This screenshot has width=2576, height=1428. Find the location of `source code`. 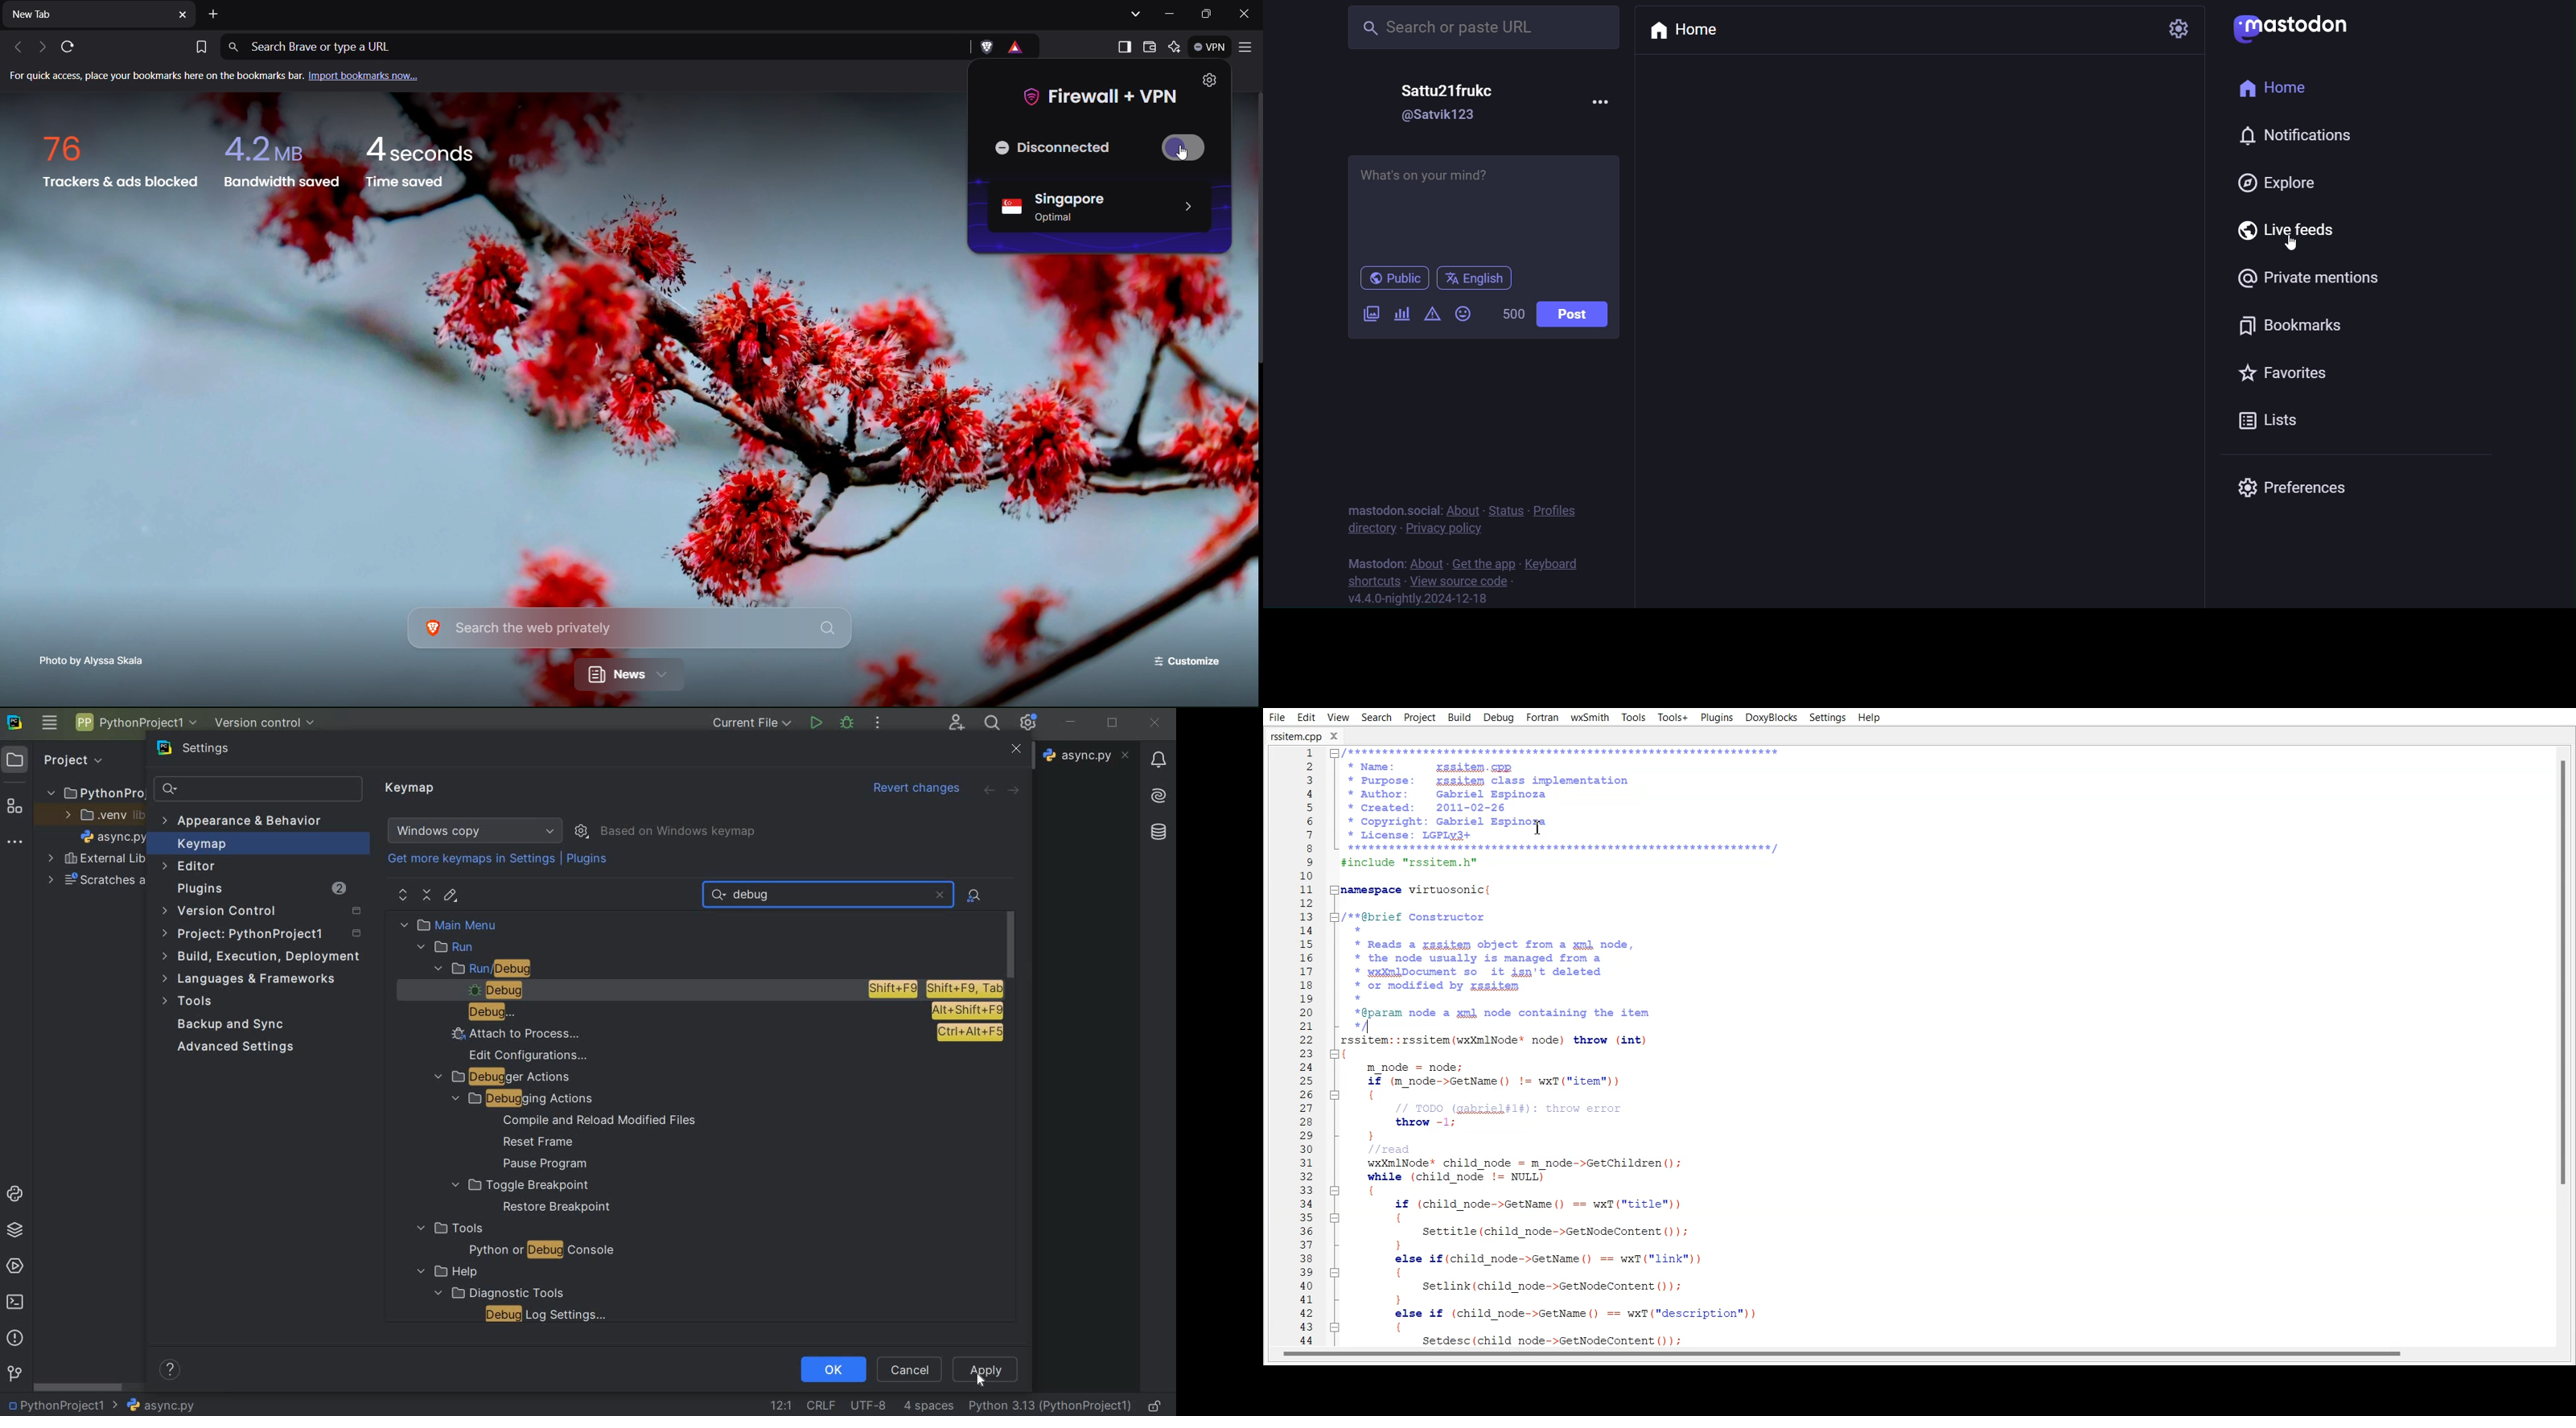

source code is located at coordinates (1458, 581).